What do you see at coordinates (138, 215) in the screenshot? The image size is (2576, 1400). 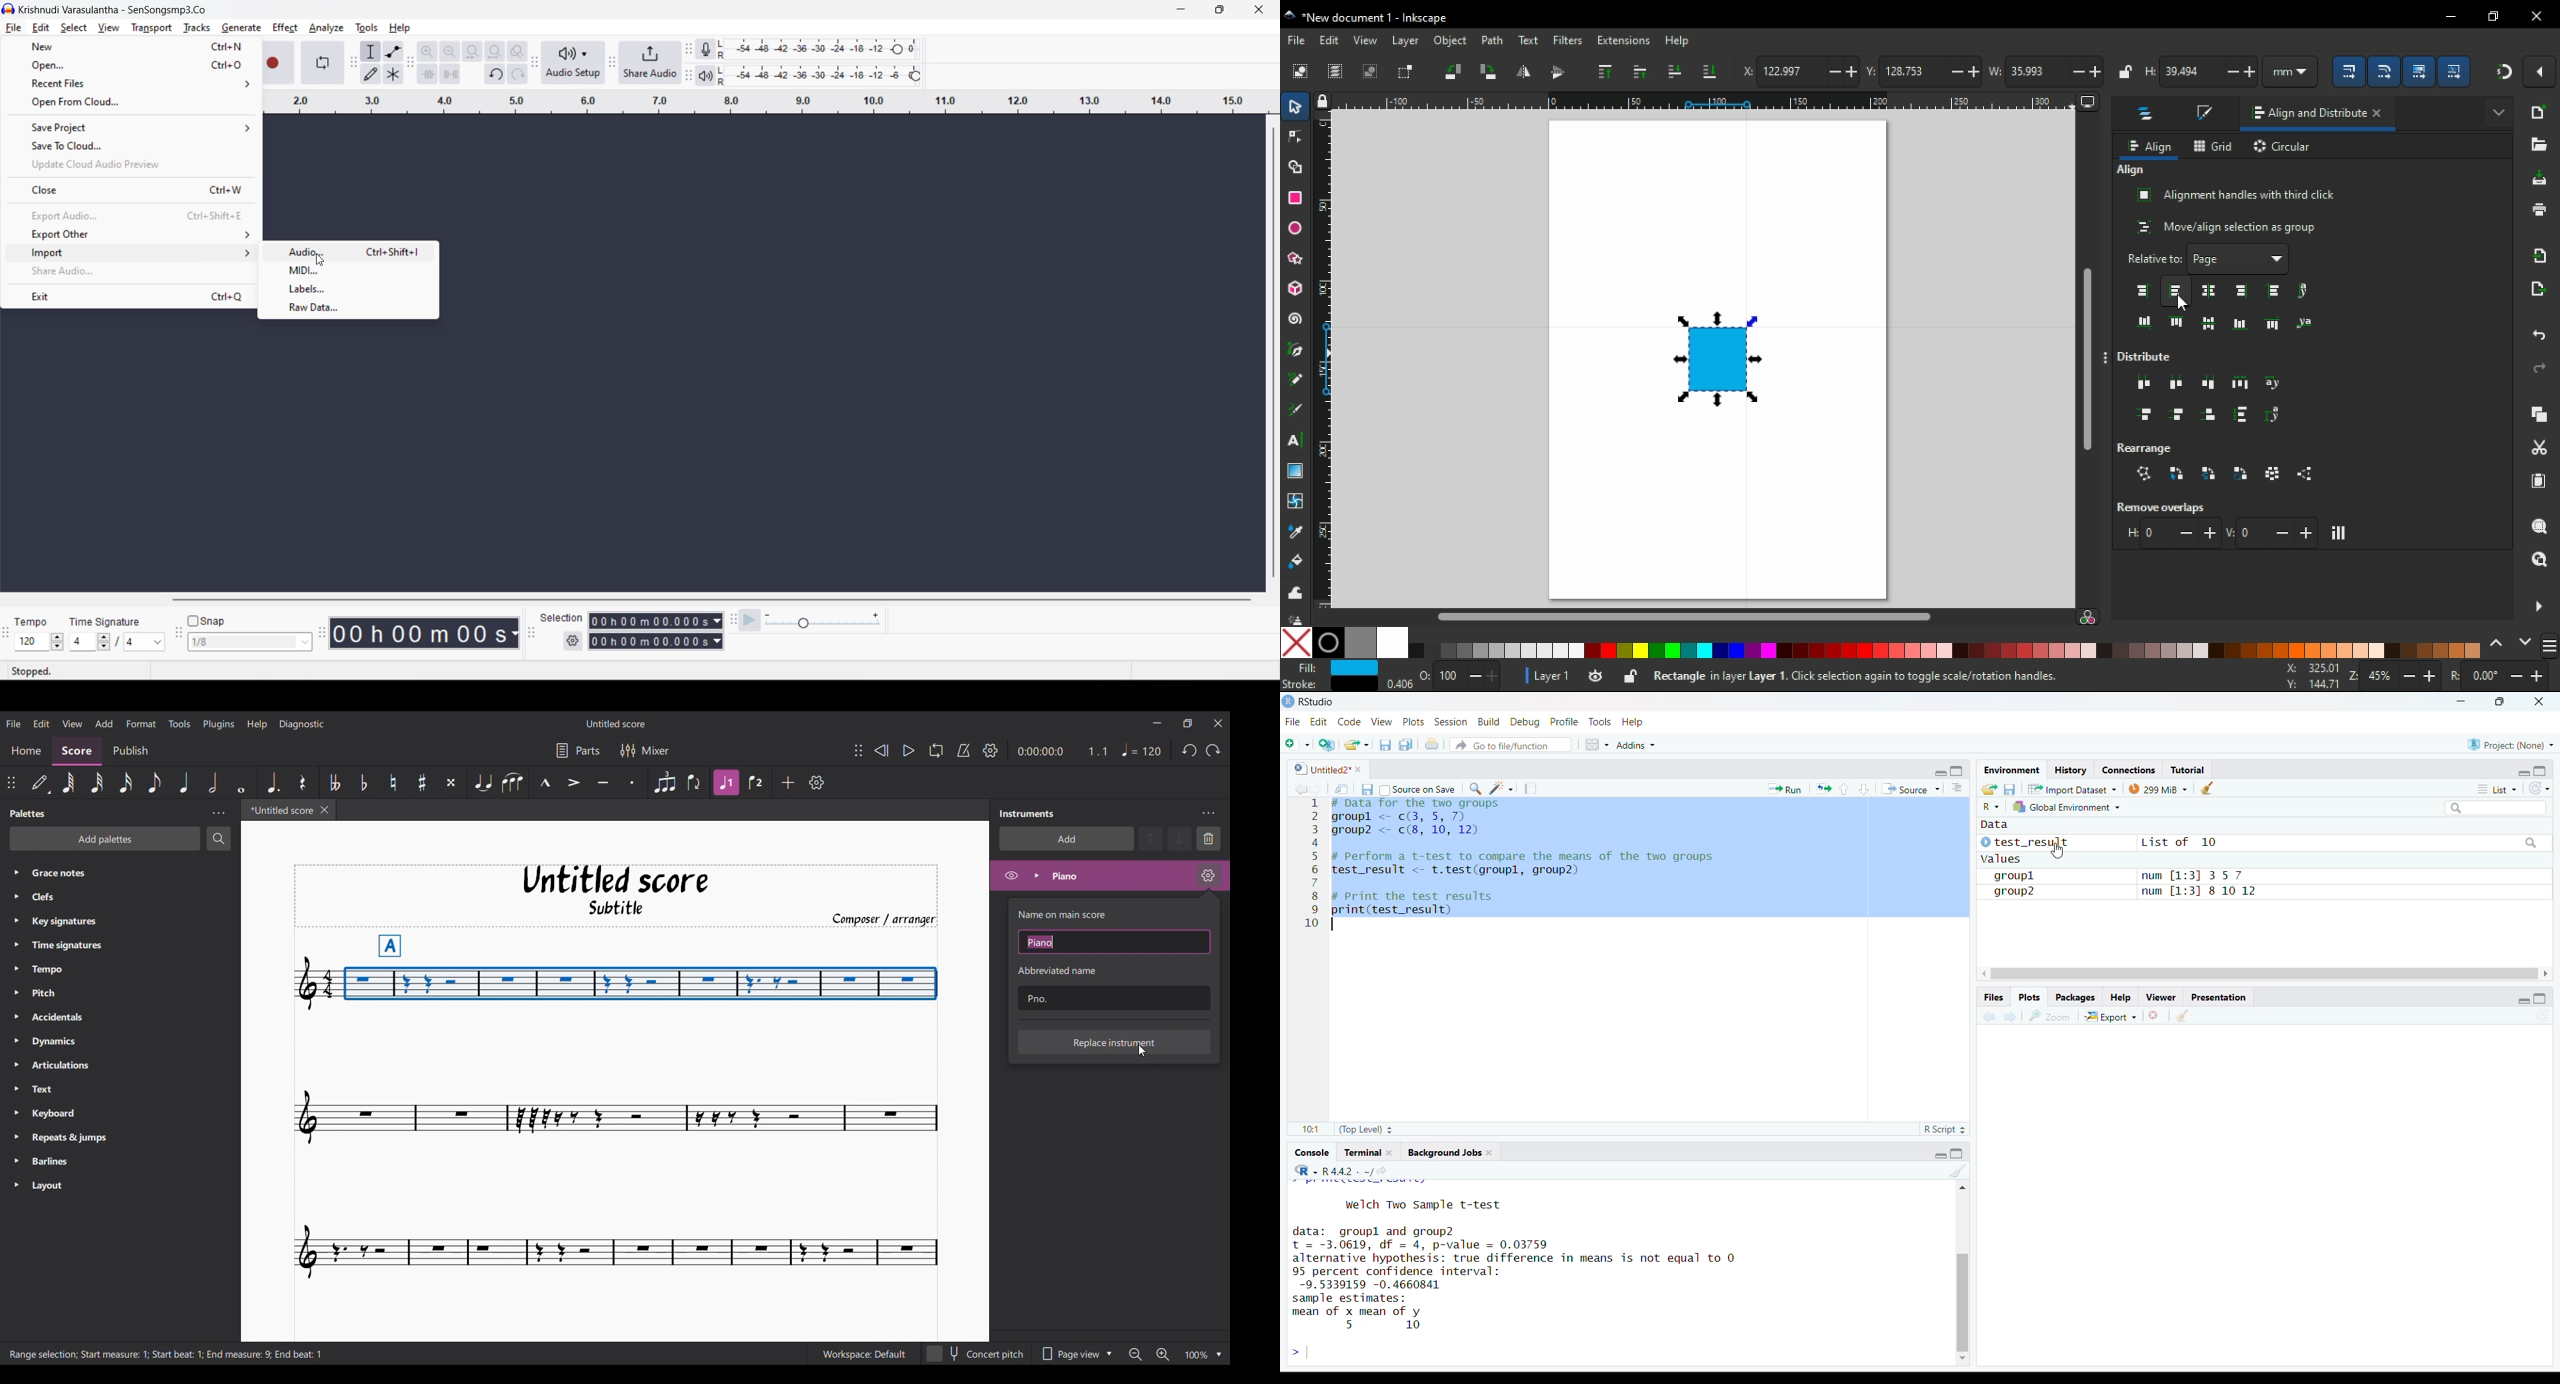 I see `export audio` at bounding box center [138, 215].